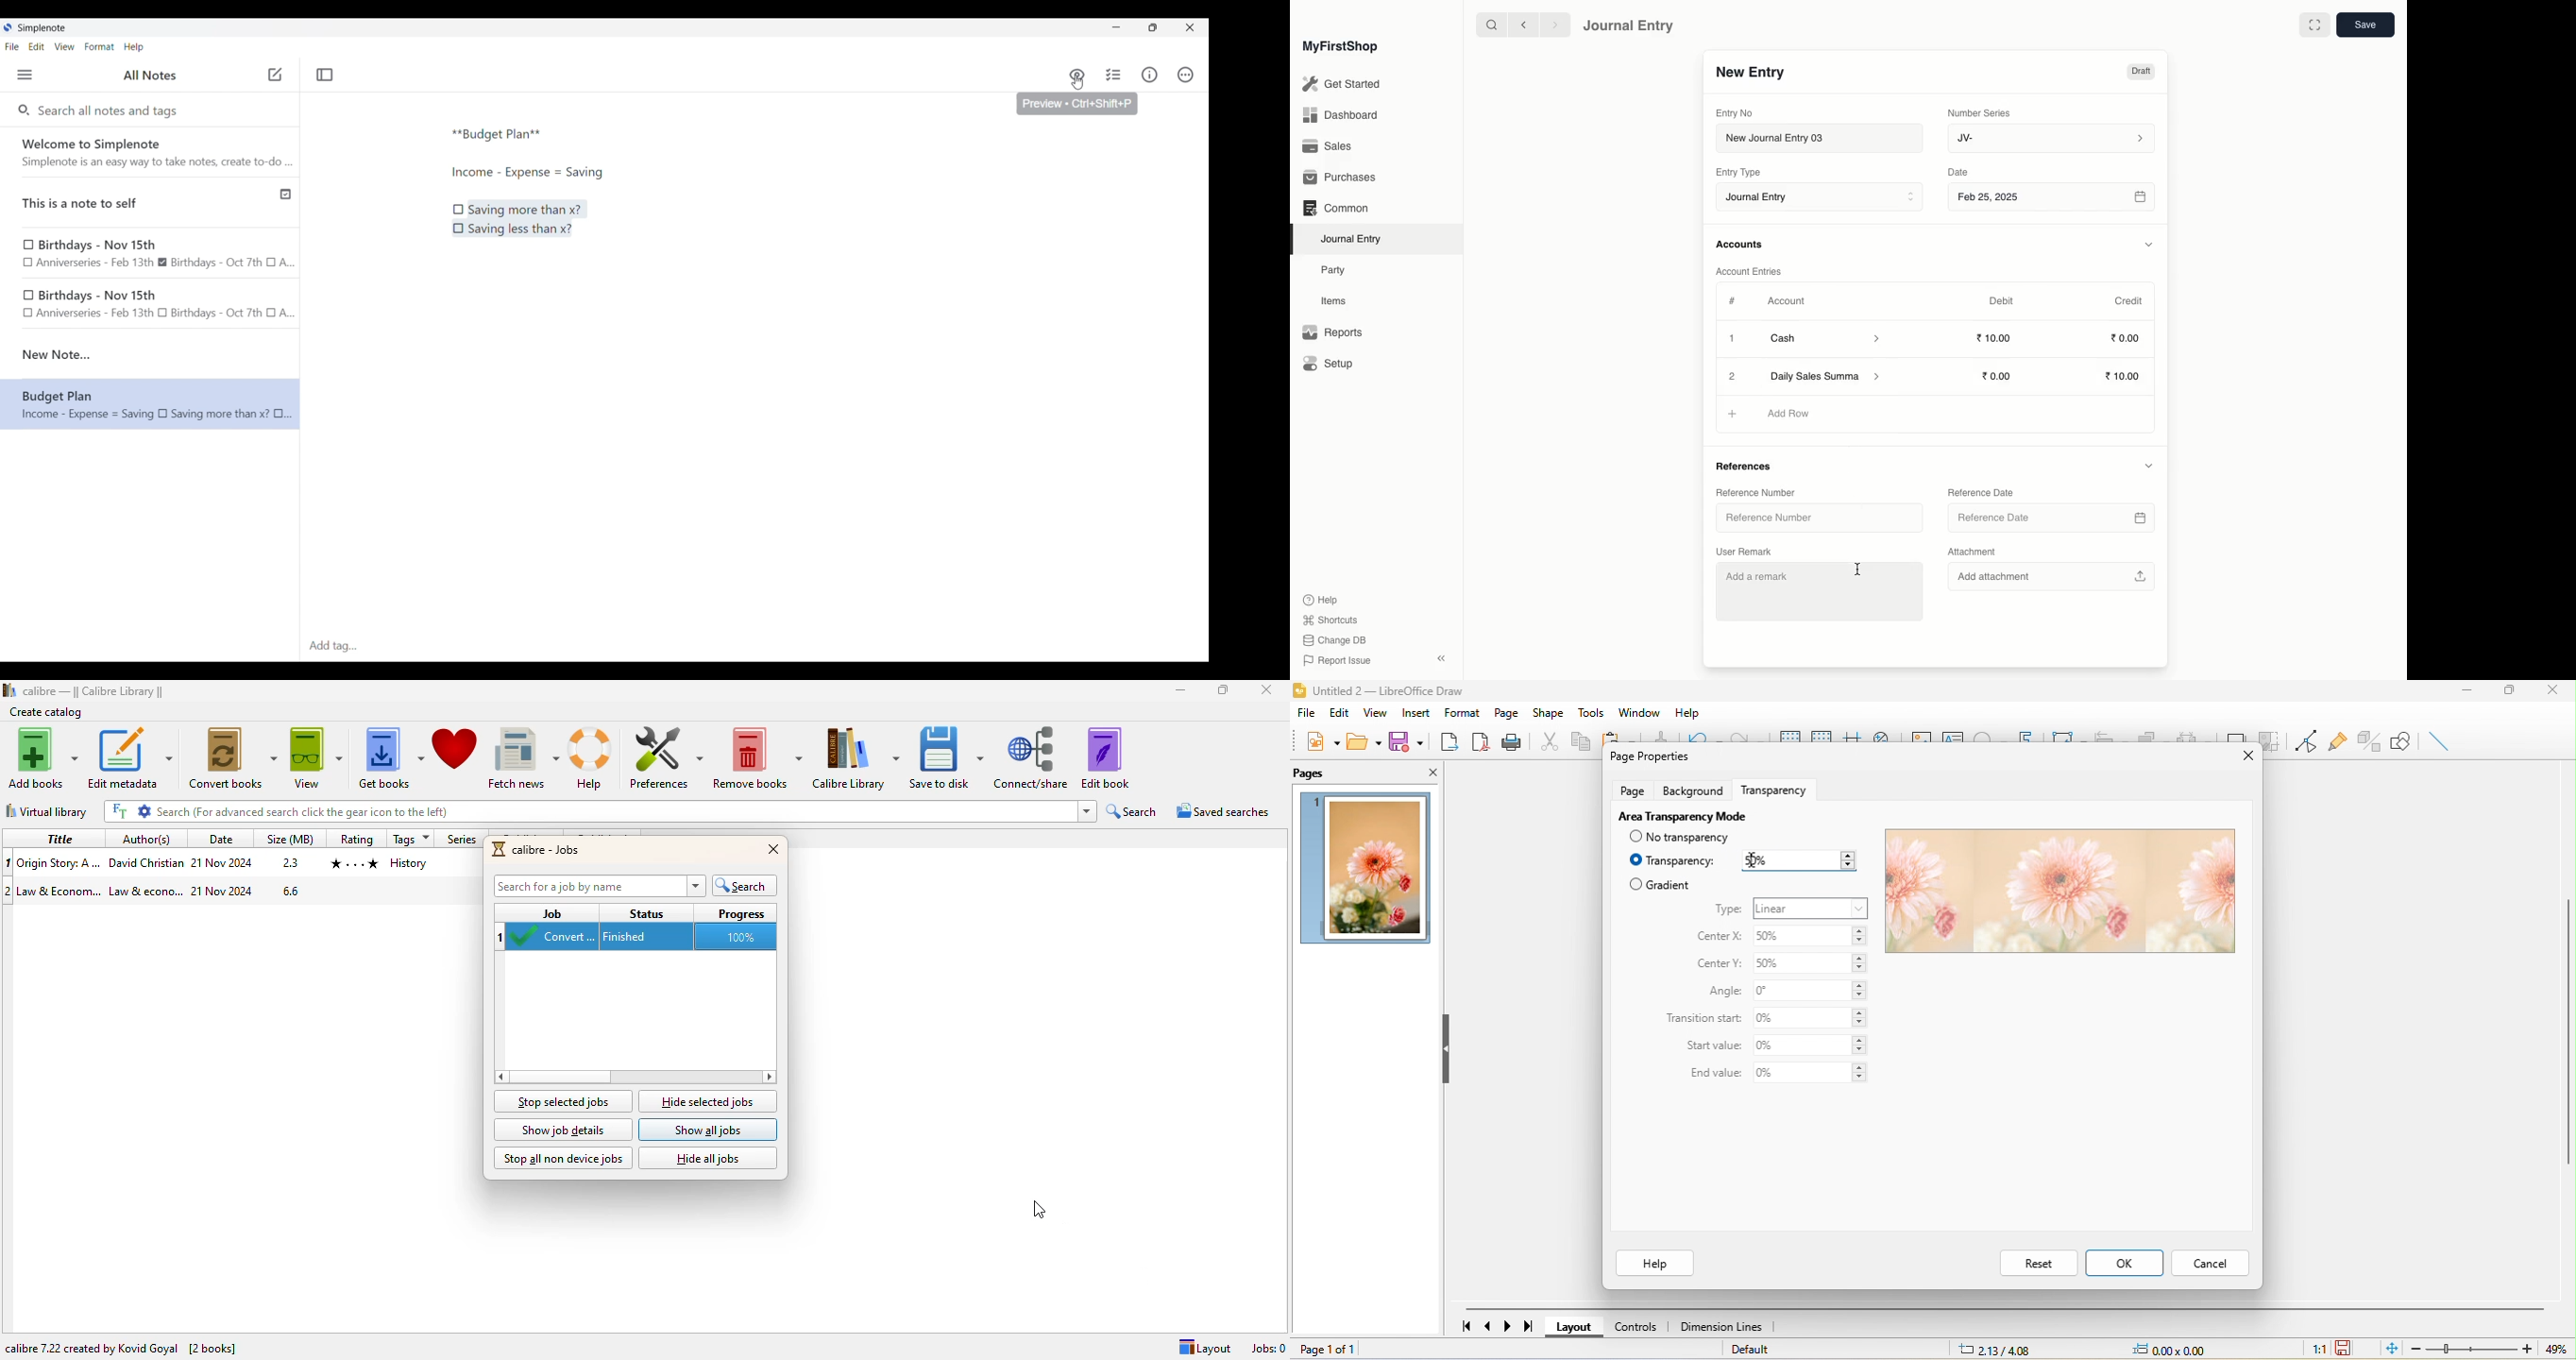 The height and width of the screenshot is (1372, 2576). I want to click on Reference Number, so click(1754, 491).